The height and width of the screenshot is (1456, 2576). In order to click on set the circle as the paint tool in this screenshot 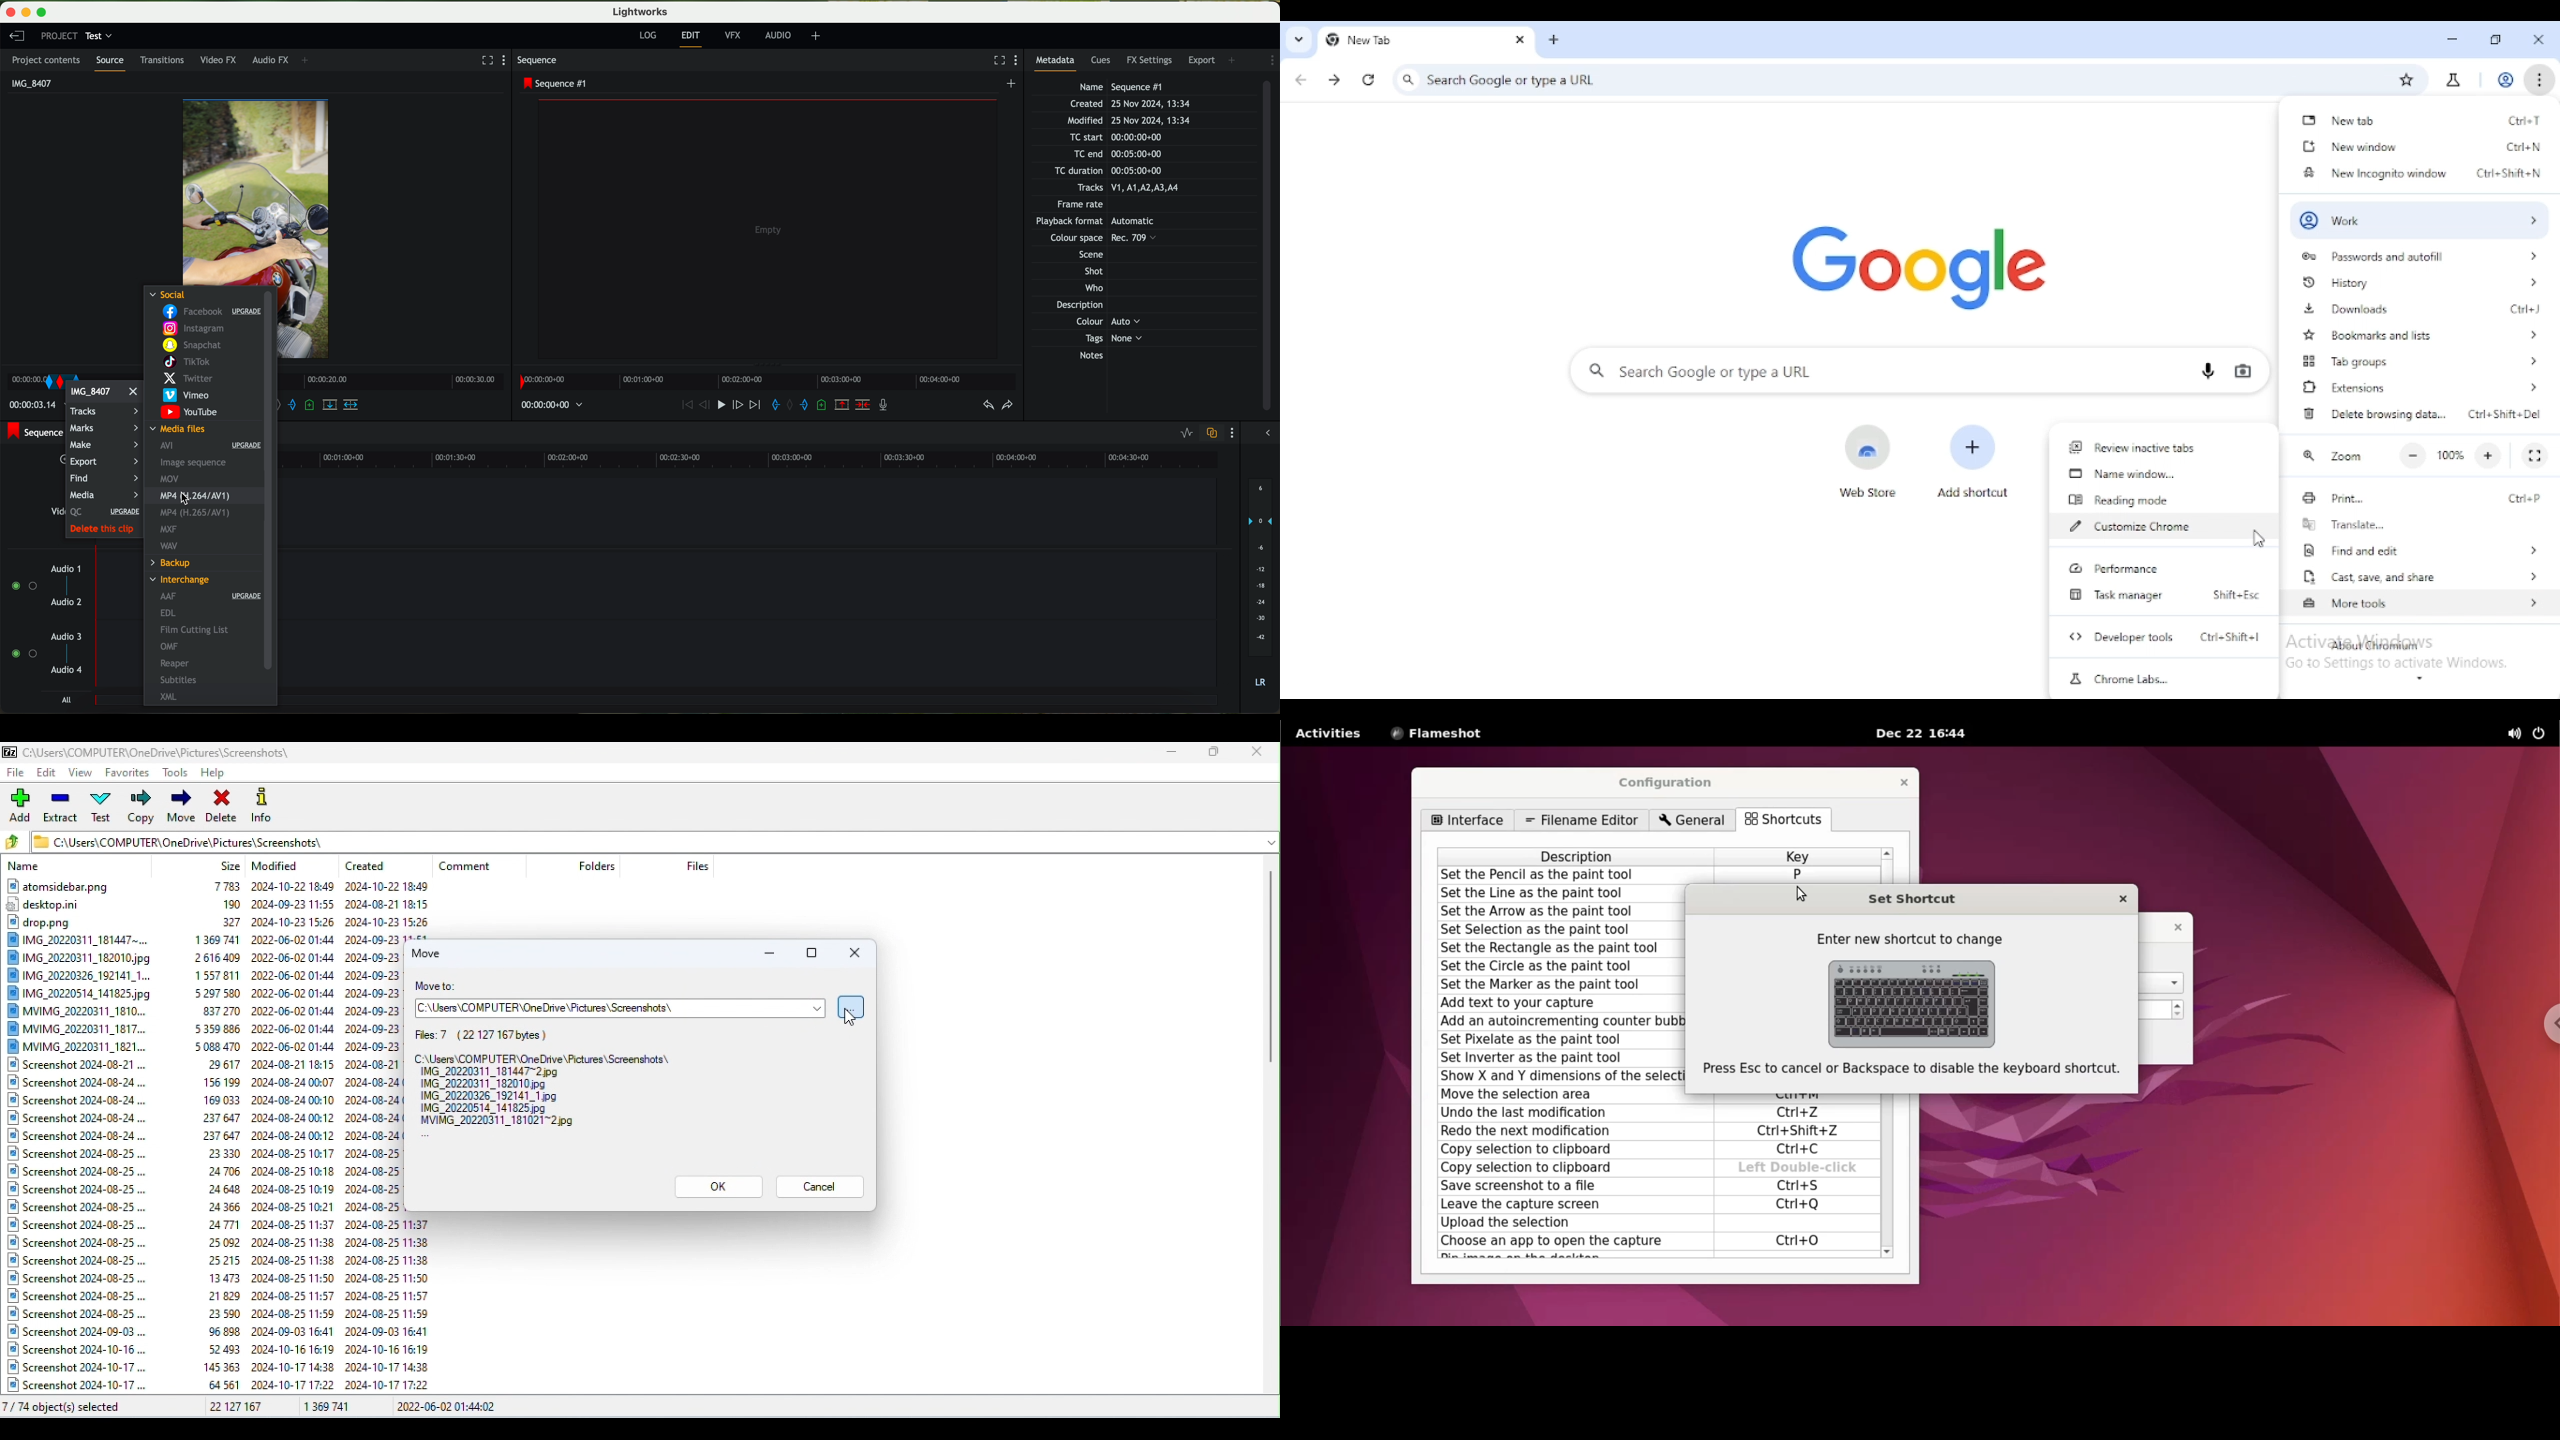, I will do `click(1561, 966)`.